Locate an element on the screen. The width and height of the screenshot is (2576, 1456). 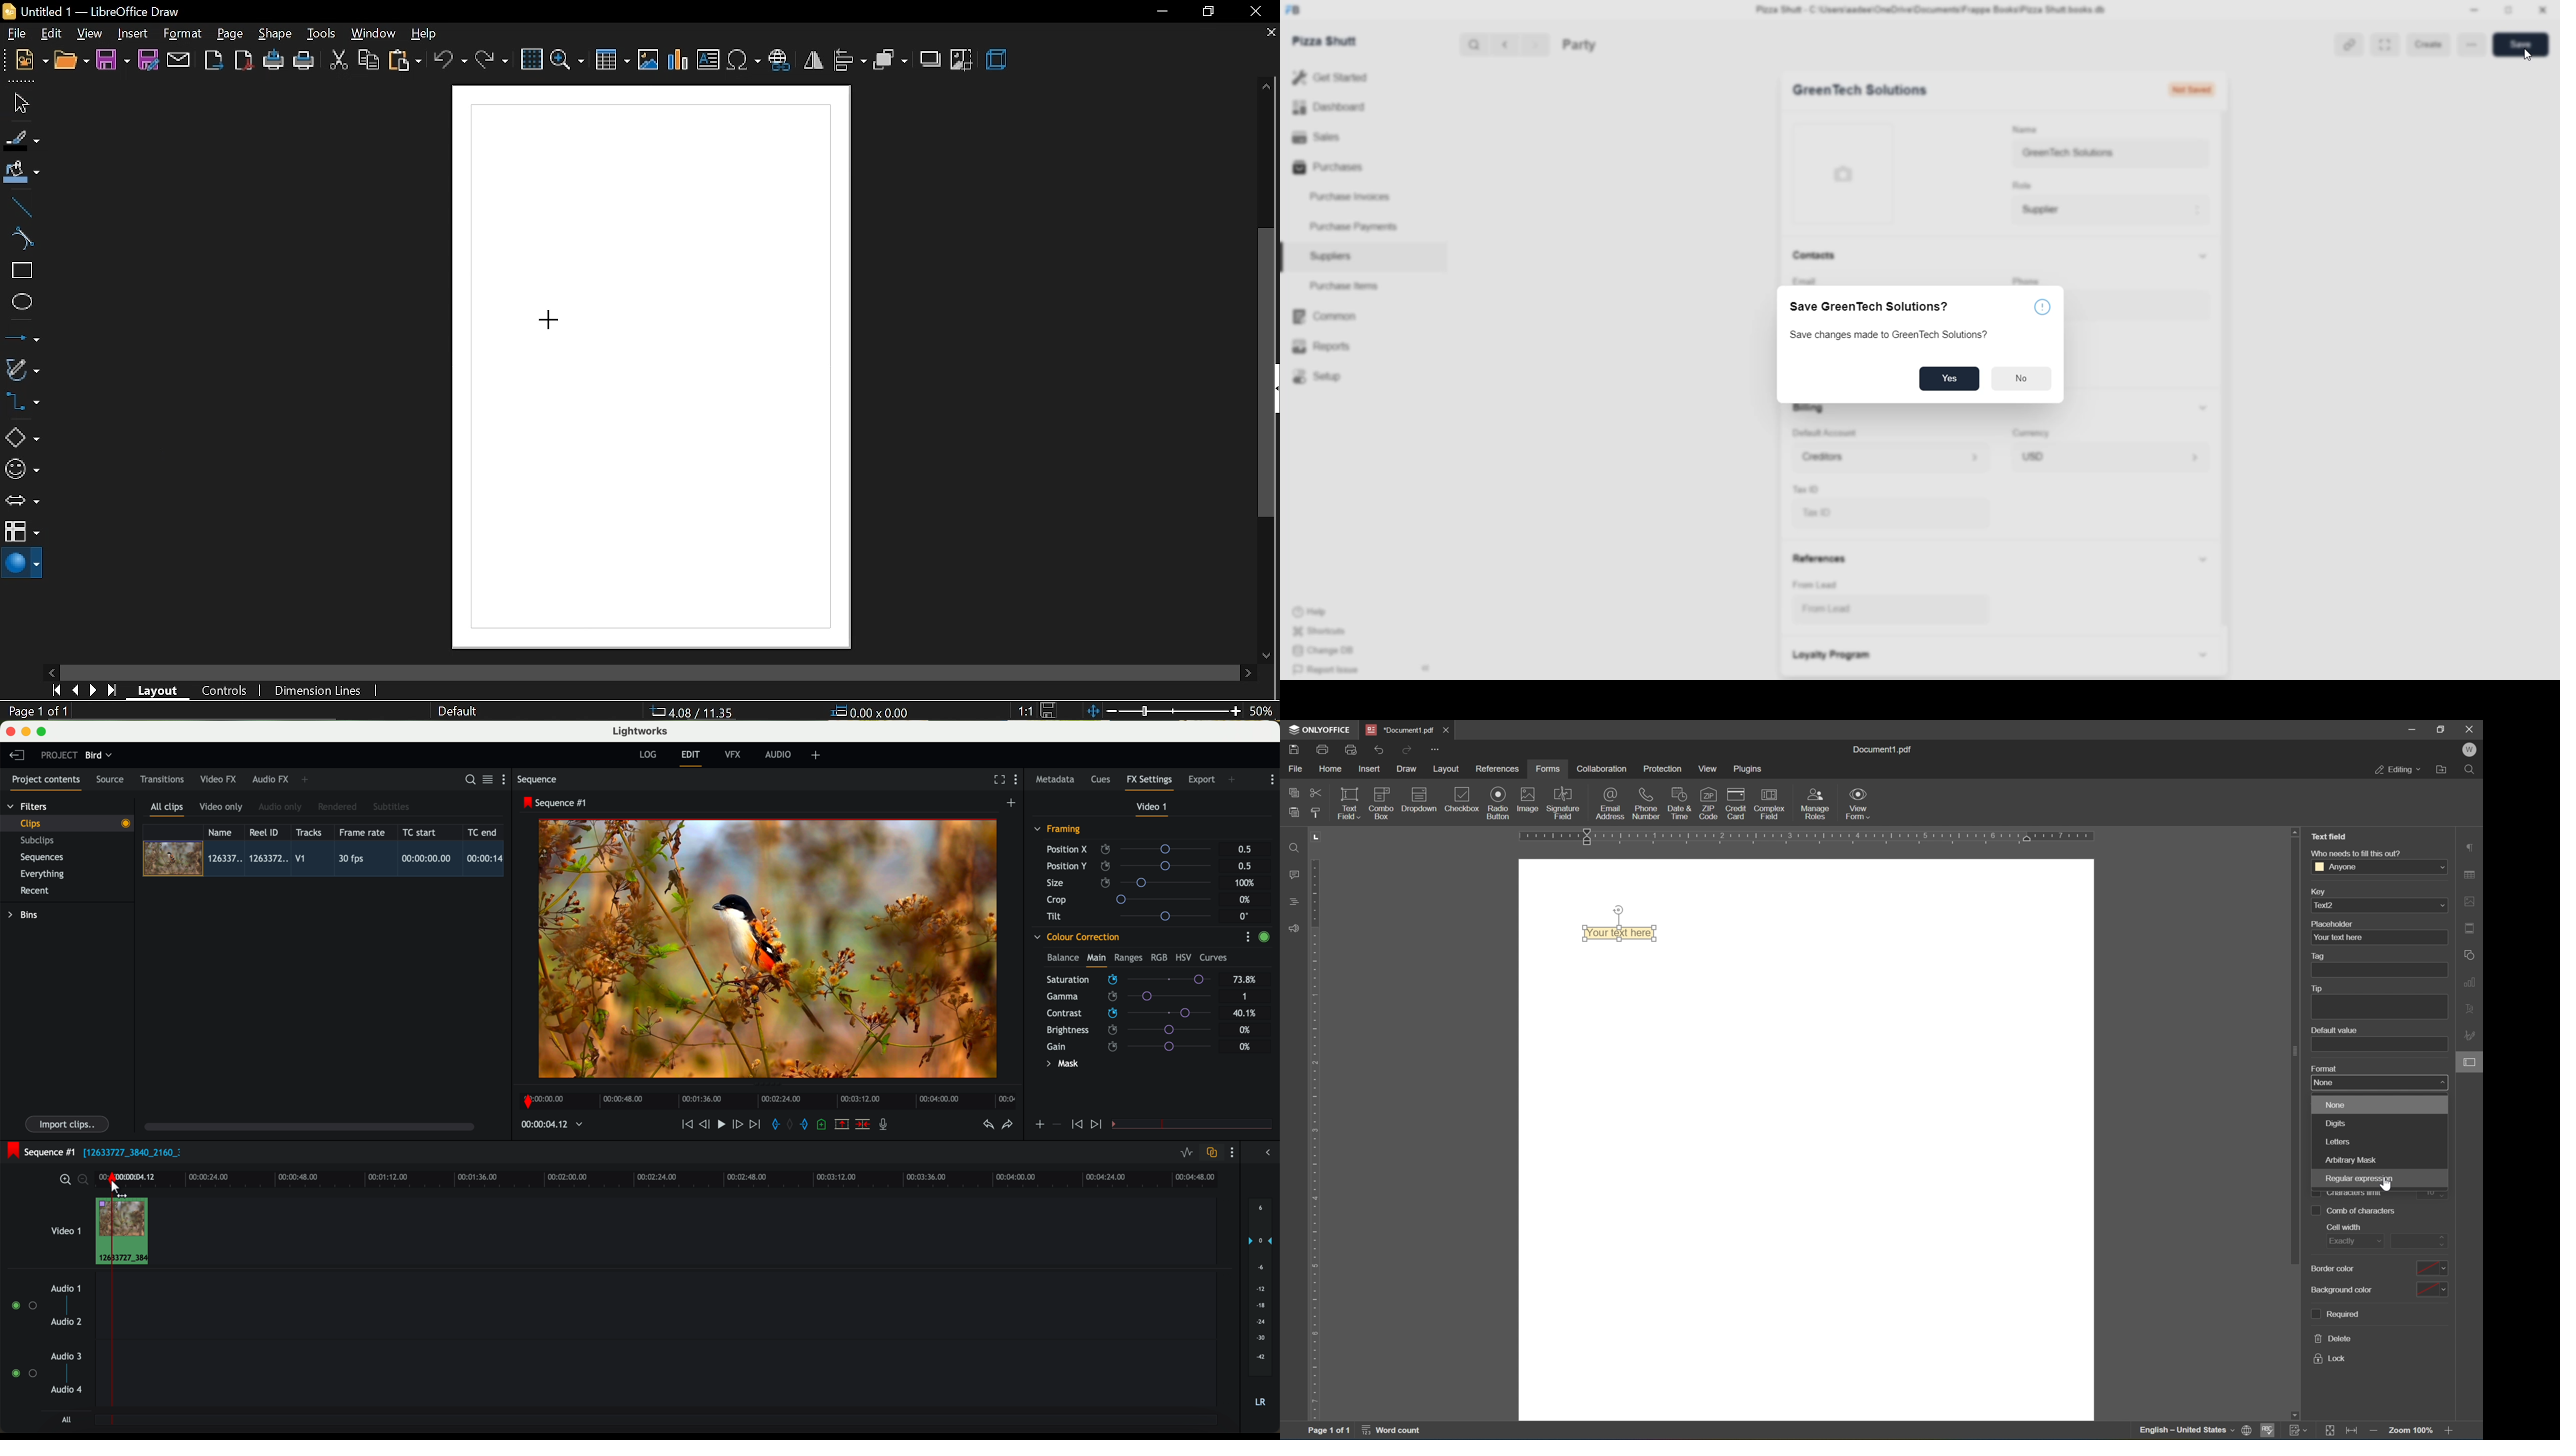
next page  is located at coordinates (96, 689).